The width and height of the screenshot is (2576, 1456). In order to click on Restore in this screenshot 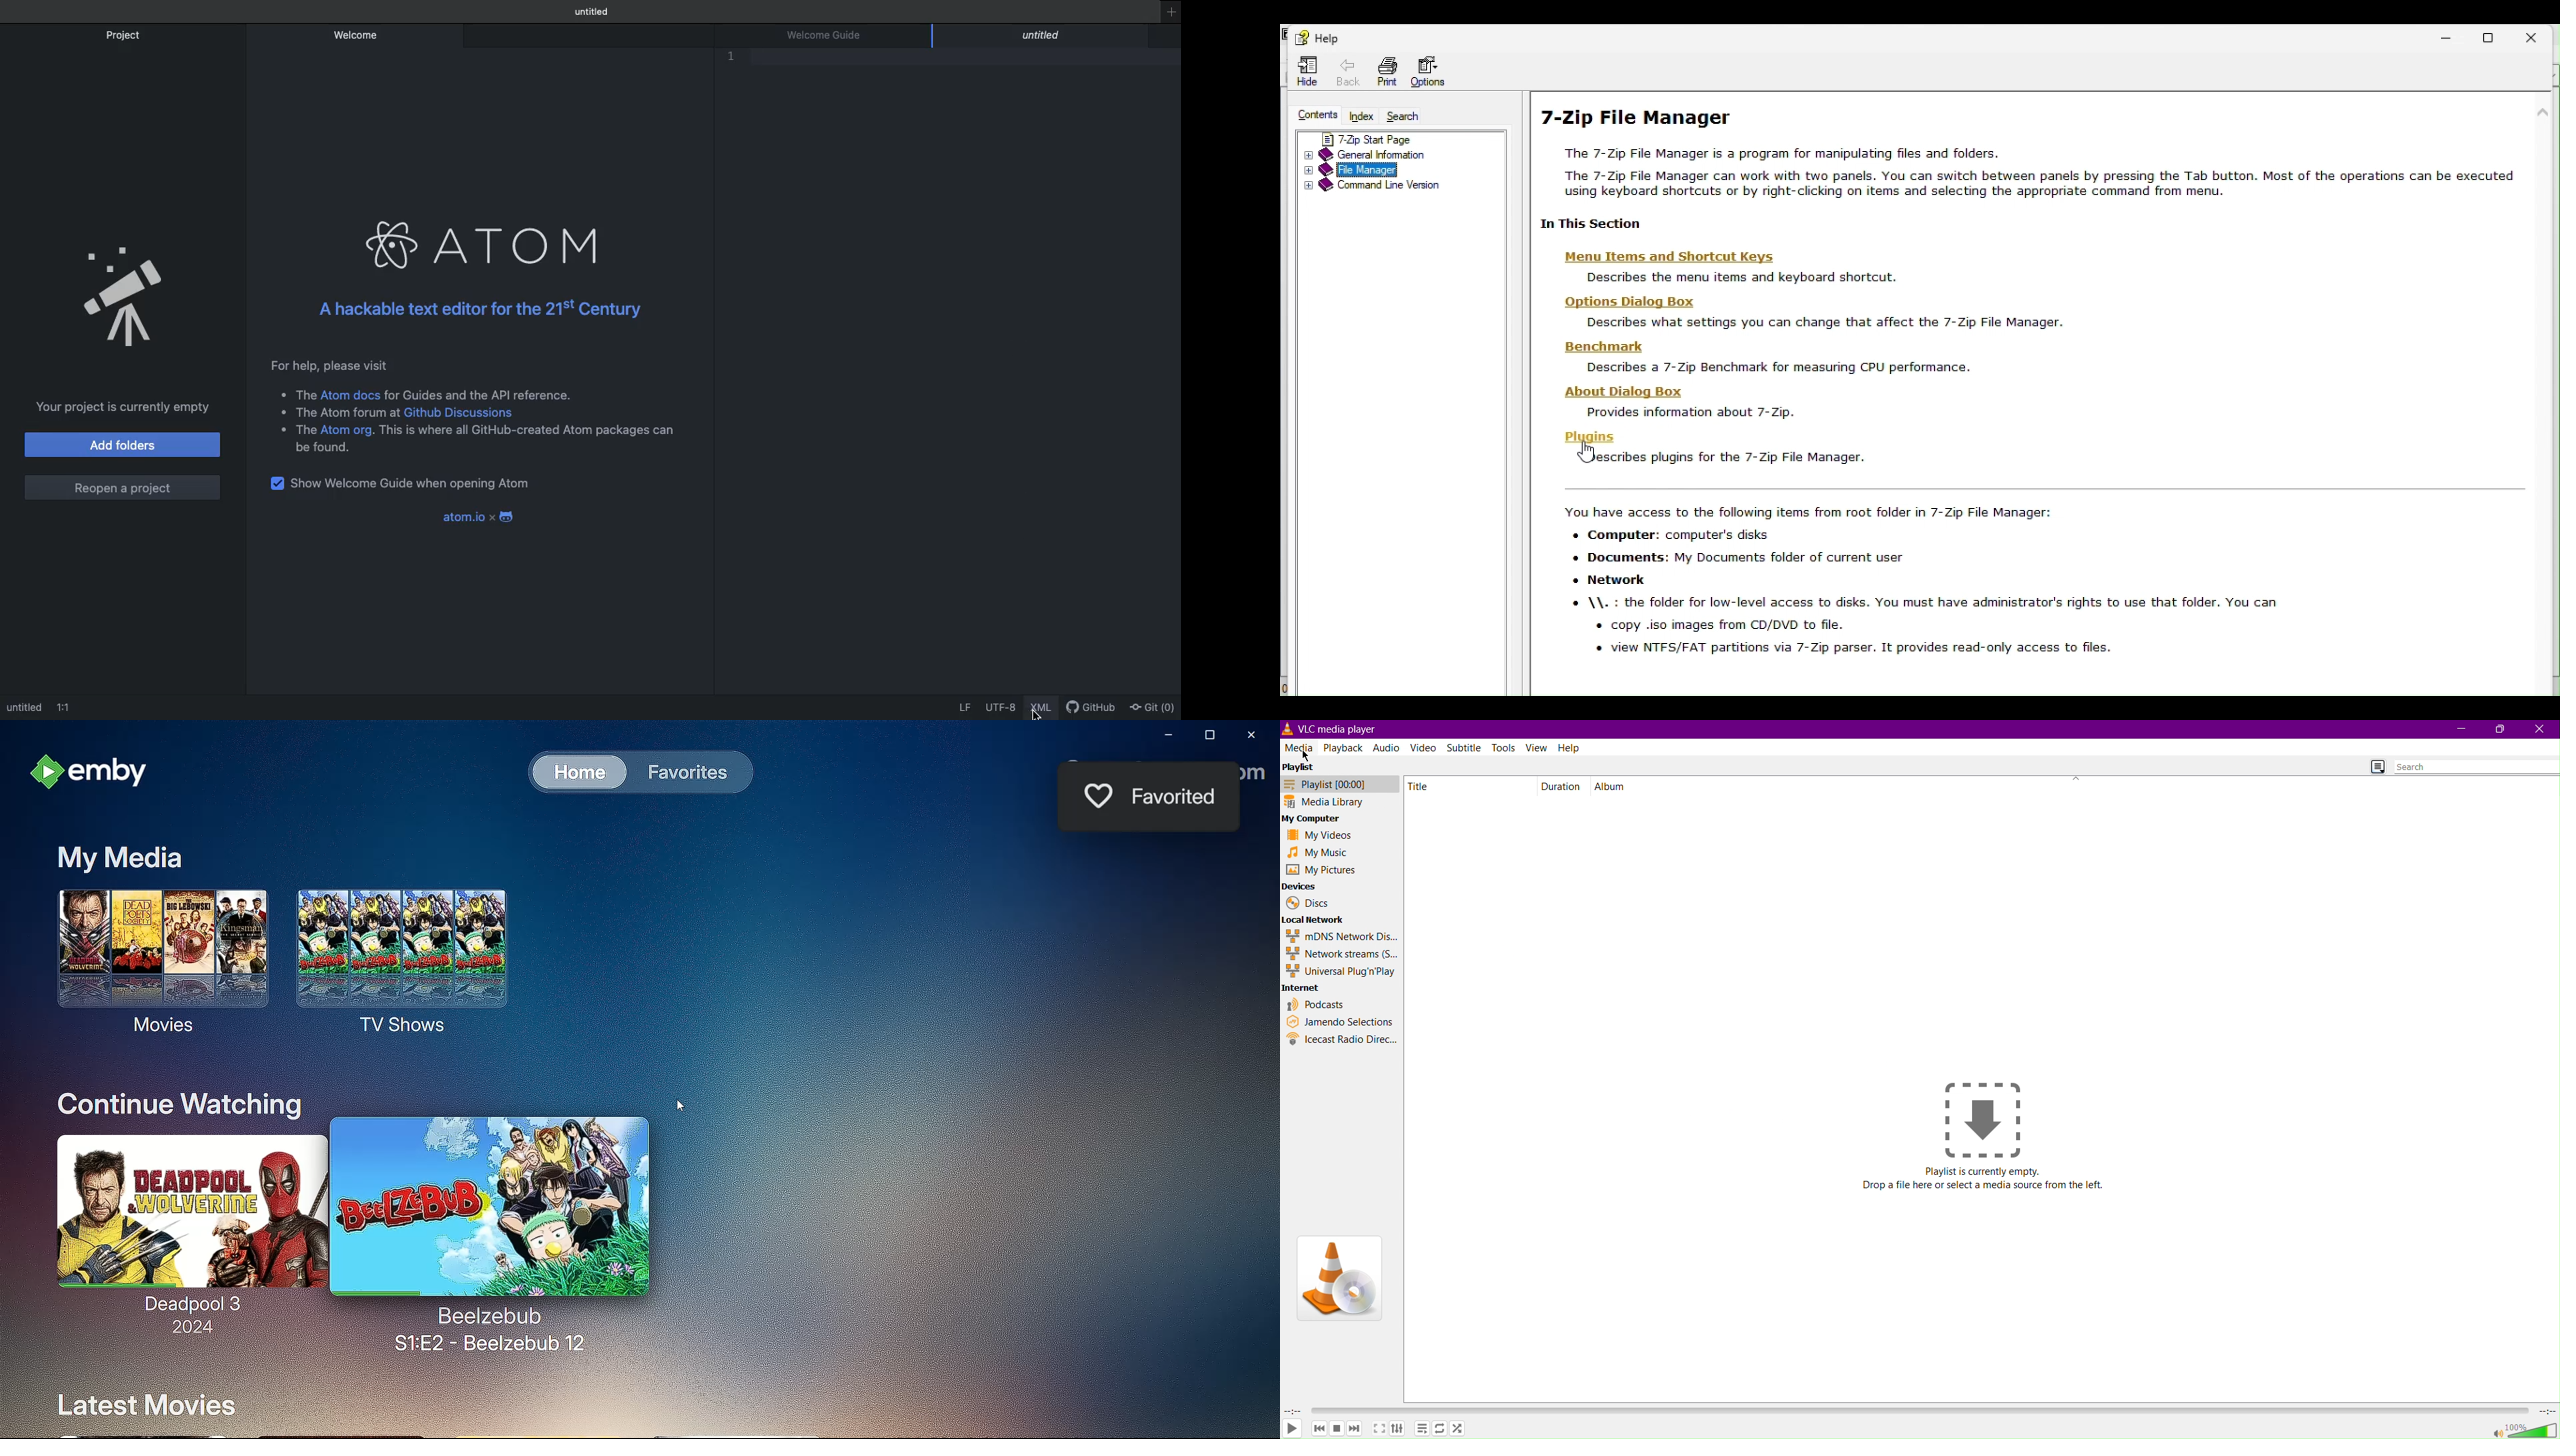, I will do `click(2495, 33)`.